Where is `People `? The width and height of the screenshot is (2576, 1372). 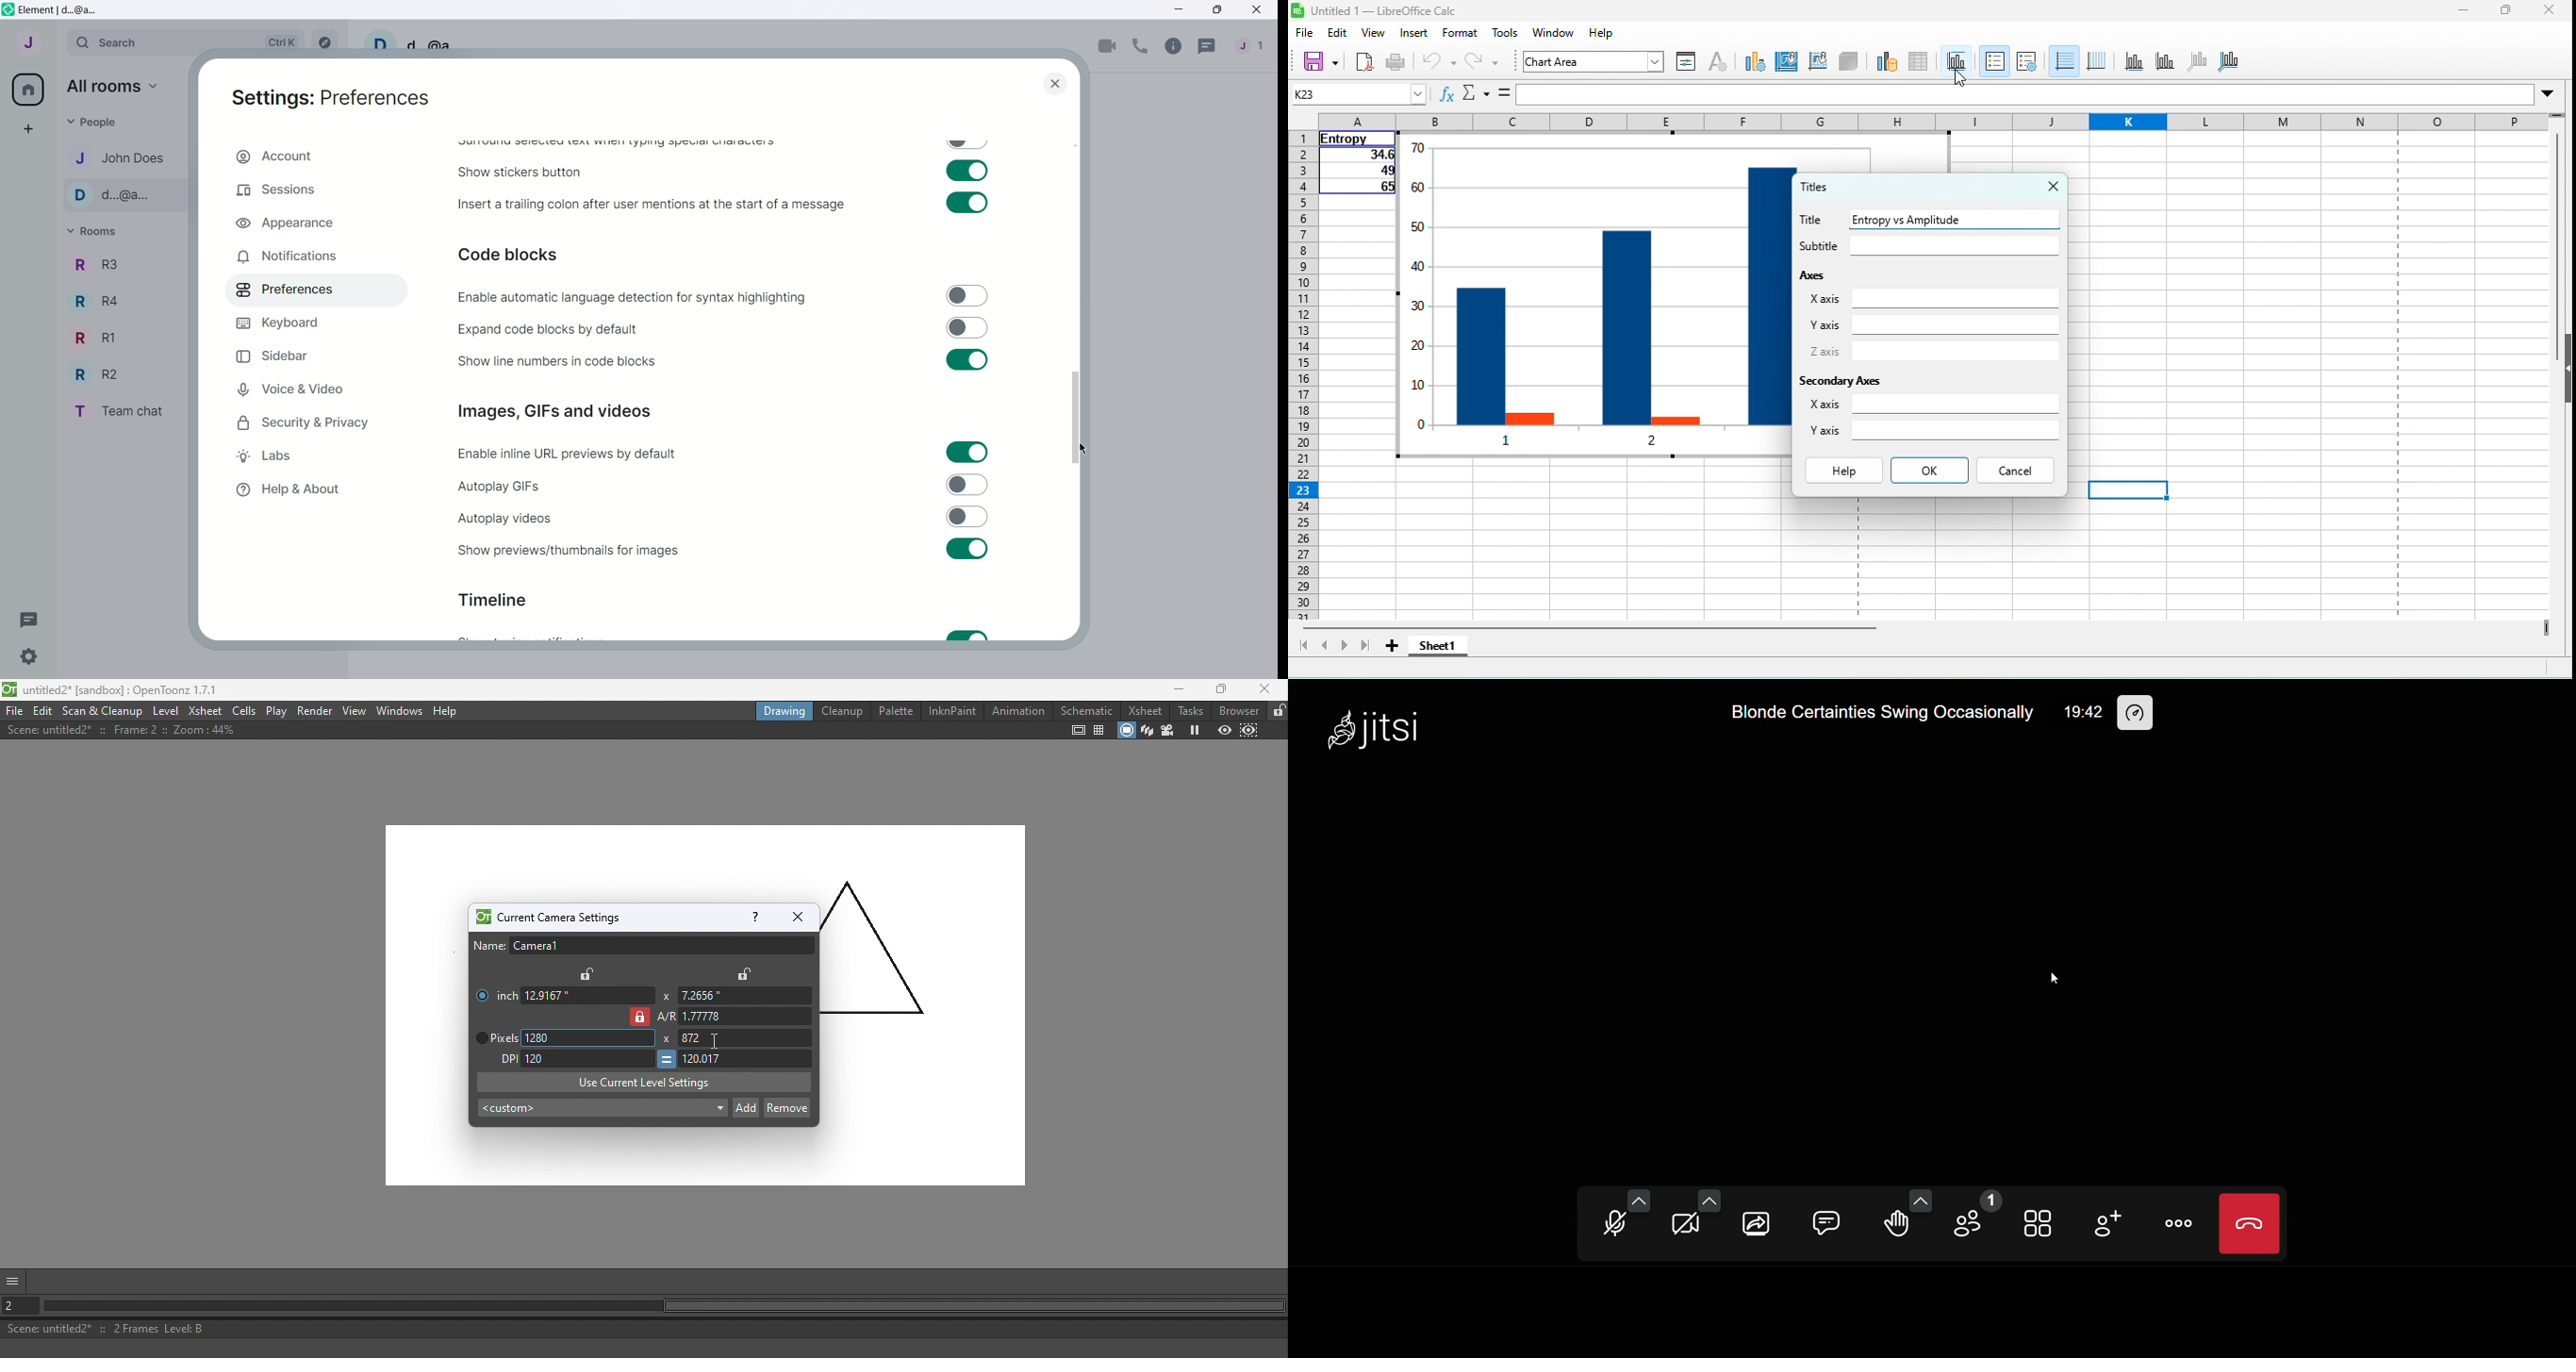
People  is located at coordinates (95, 123).